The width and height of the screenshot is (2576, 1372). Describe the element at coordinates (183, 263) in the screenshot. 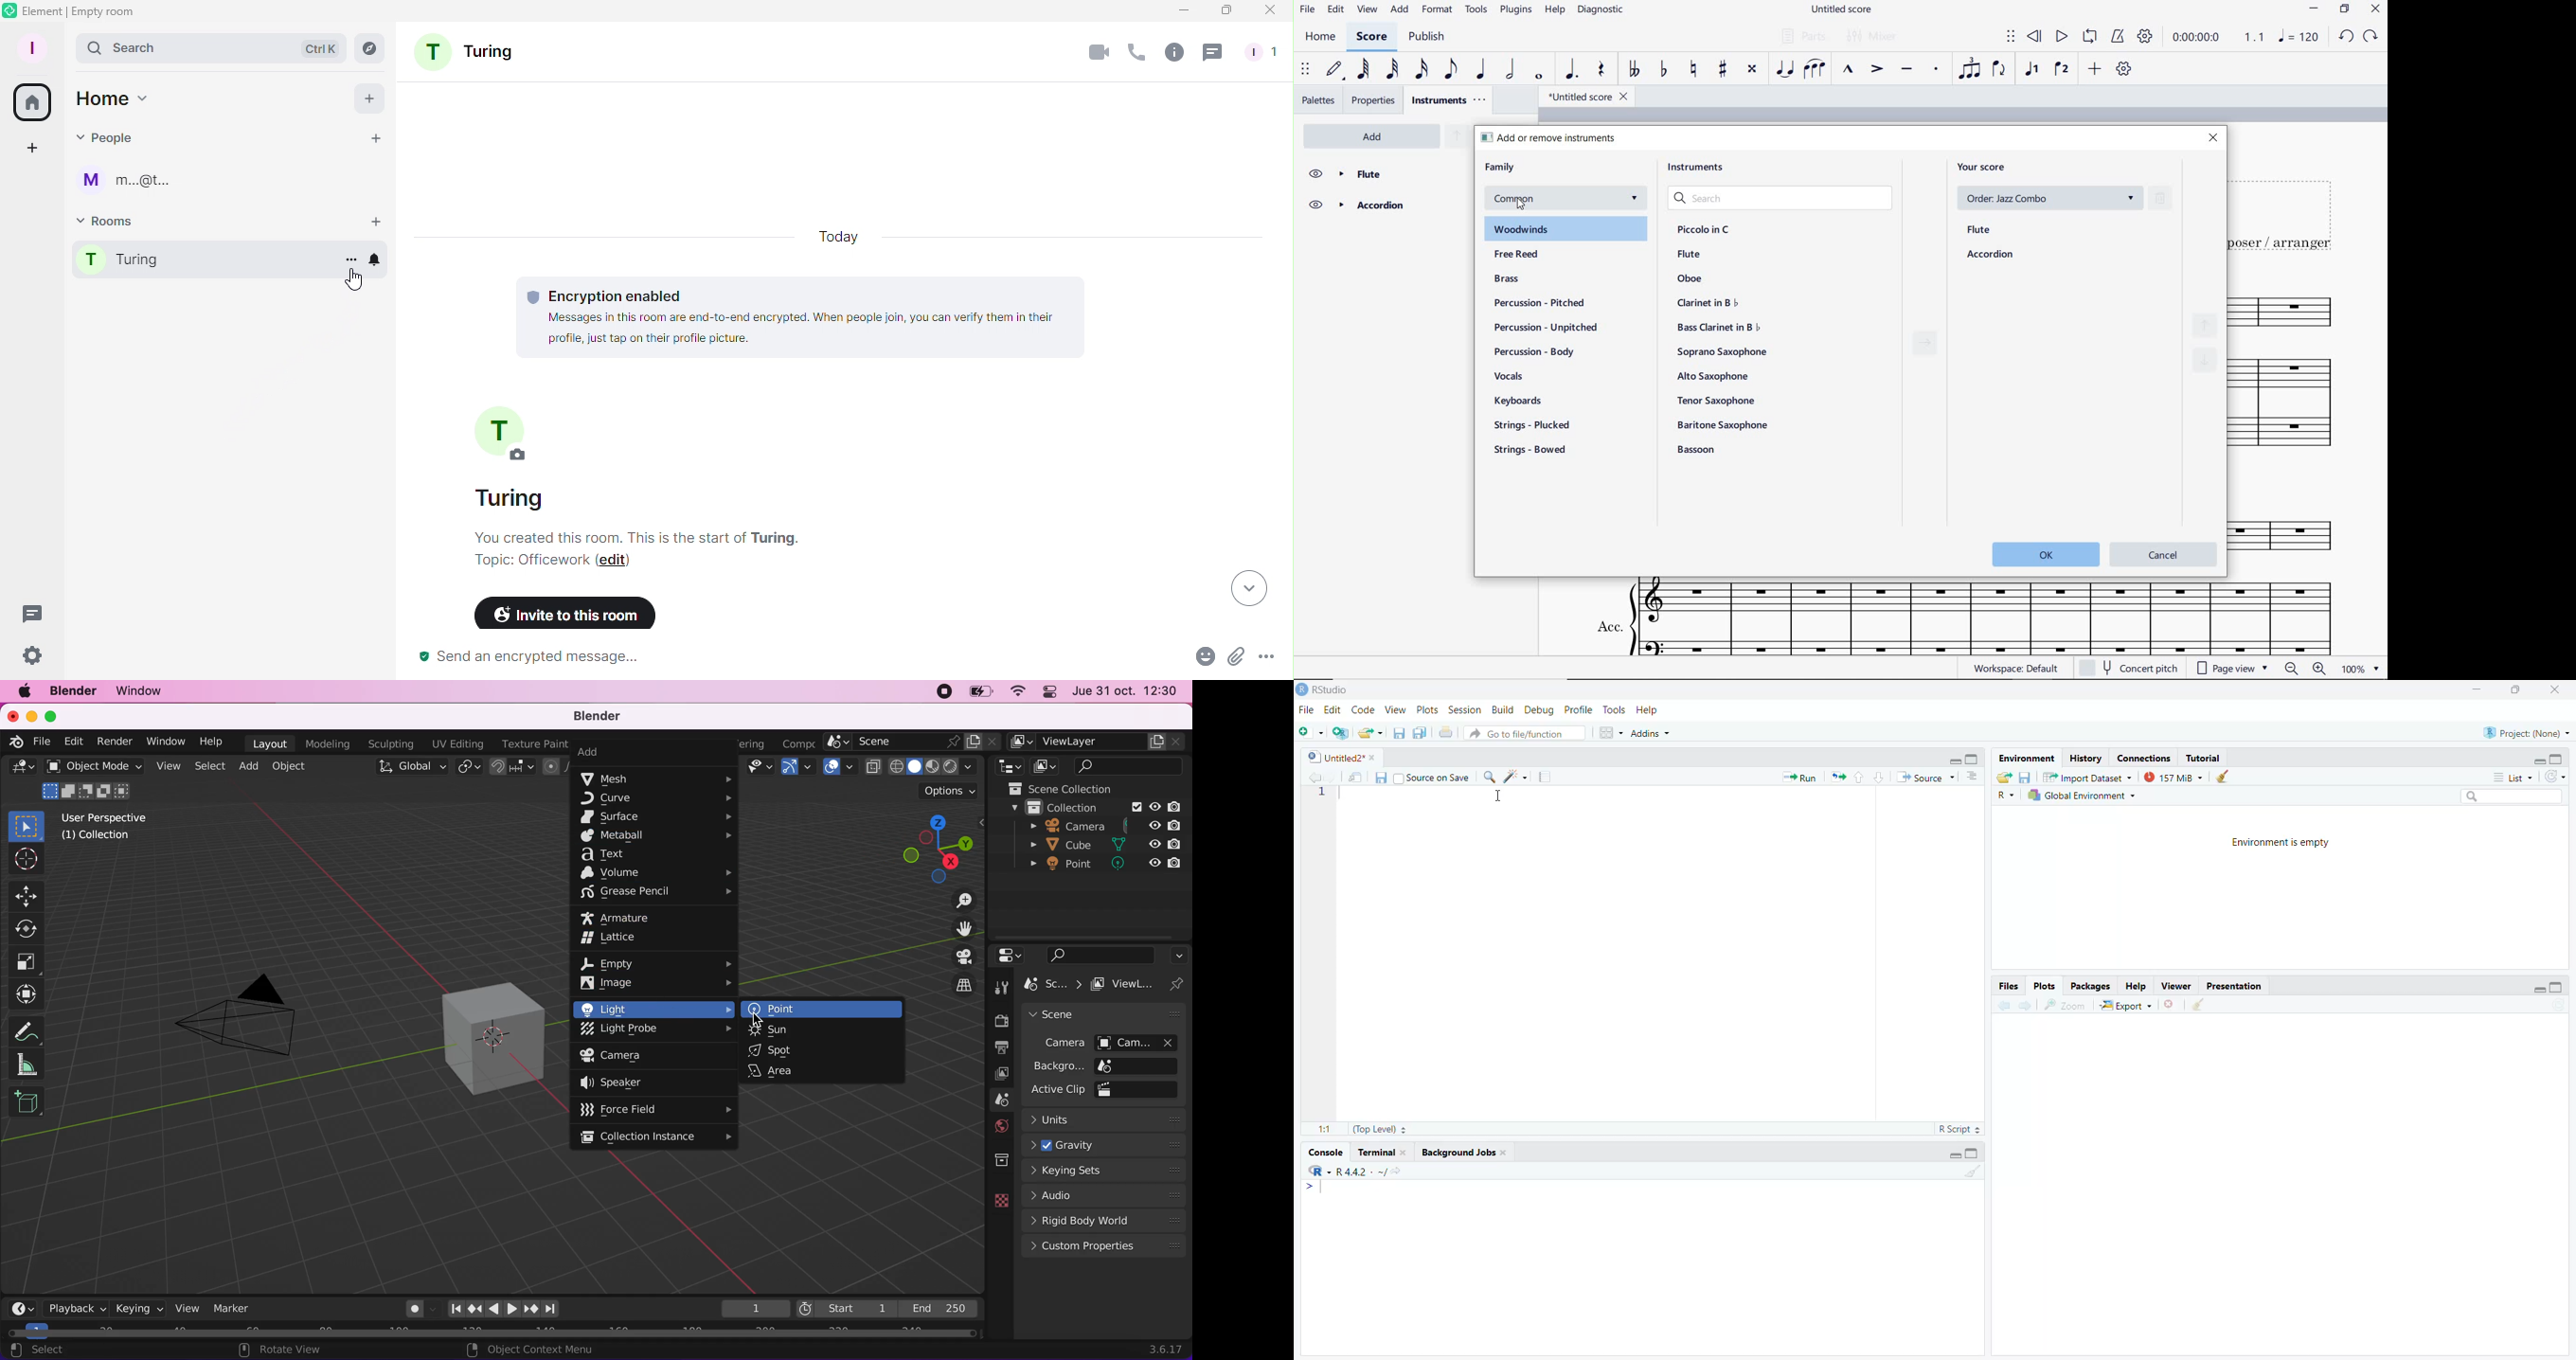

I see `Room` at that location.